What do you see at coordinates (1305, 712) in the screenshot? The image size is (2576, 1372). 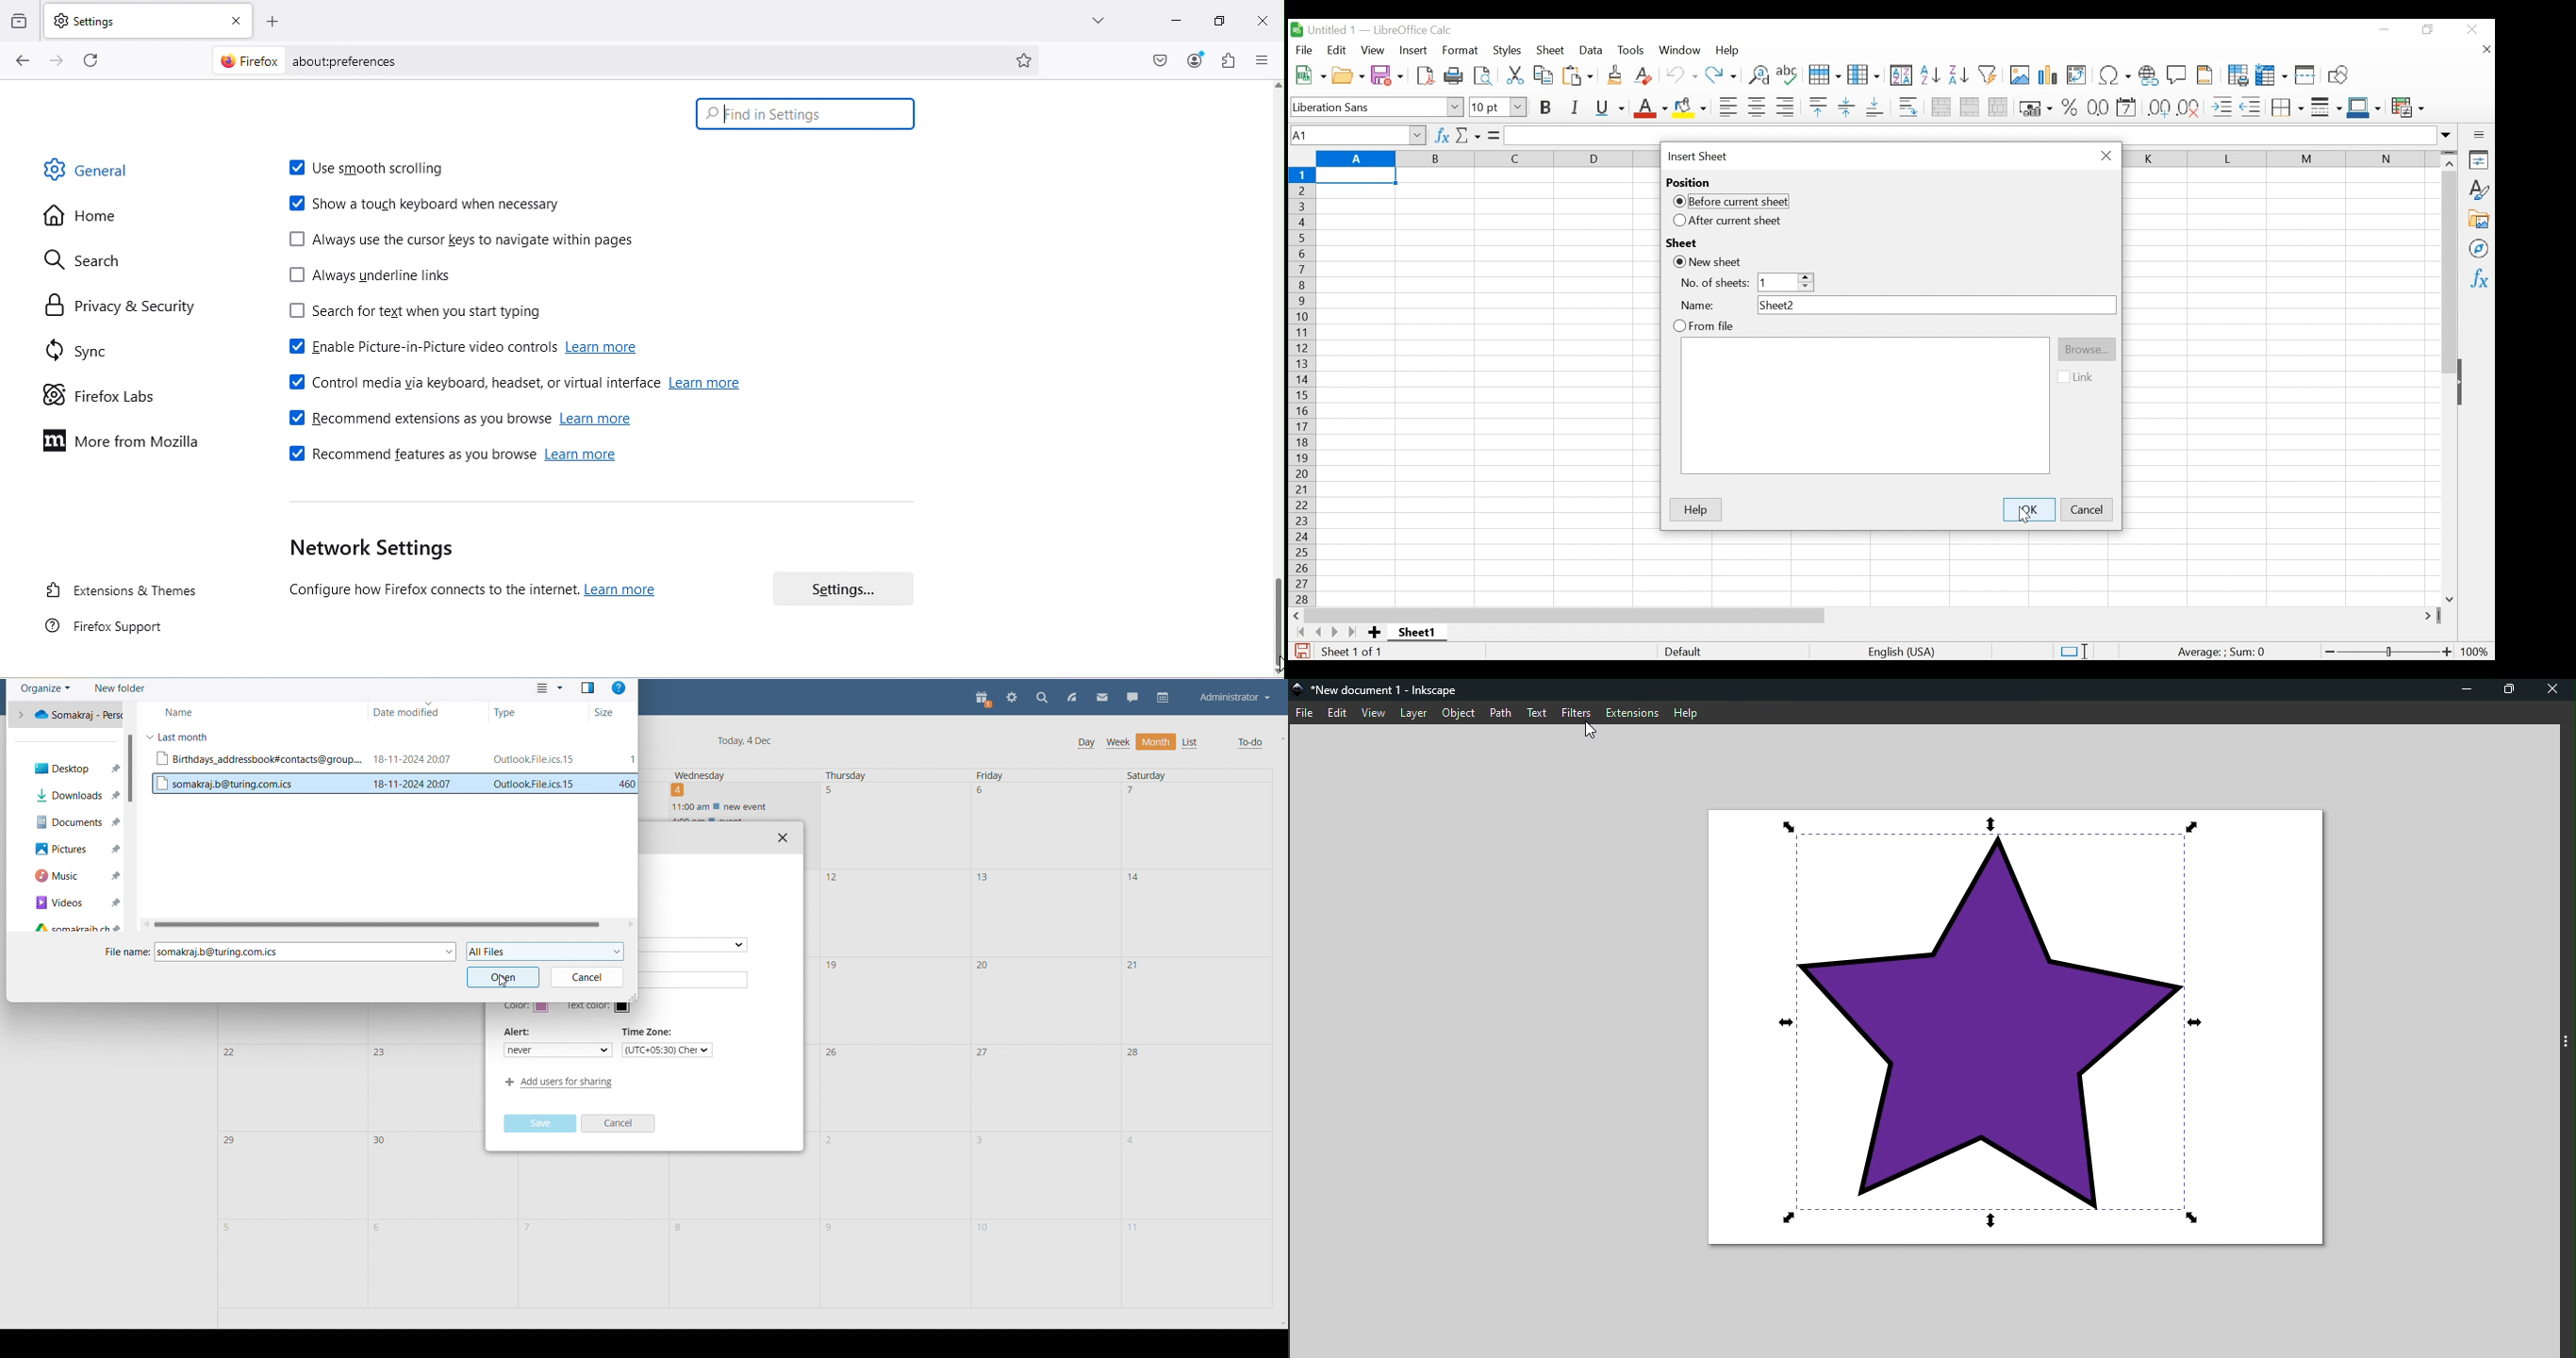 I see `File` at bounding box center [1305, 712].